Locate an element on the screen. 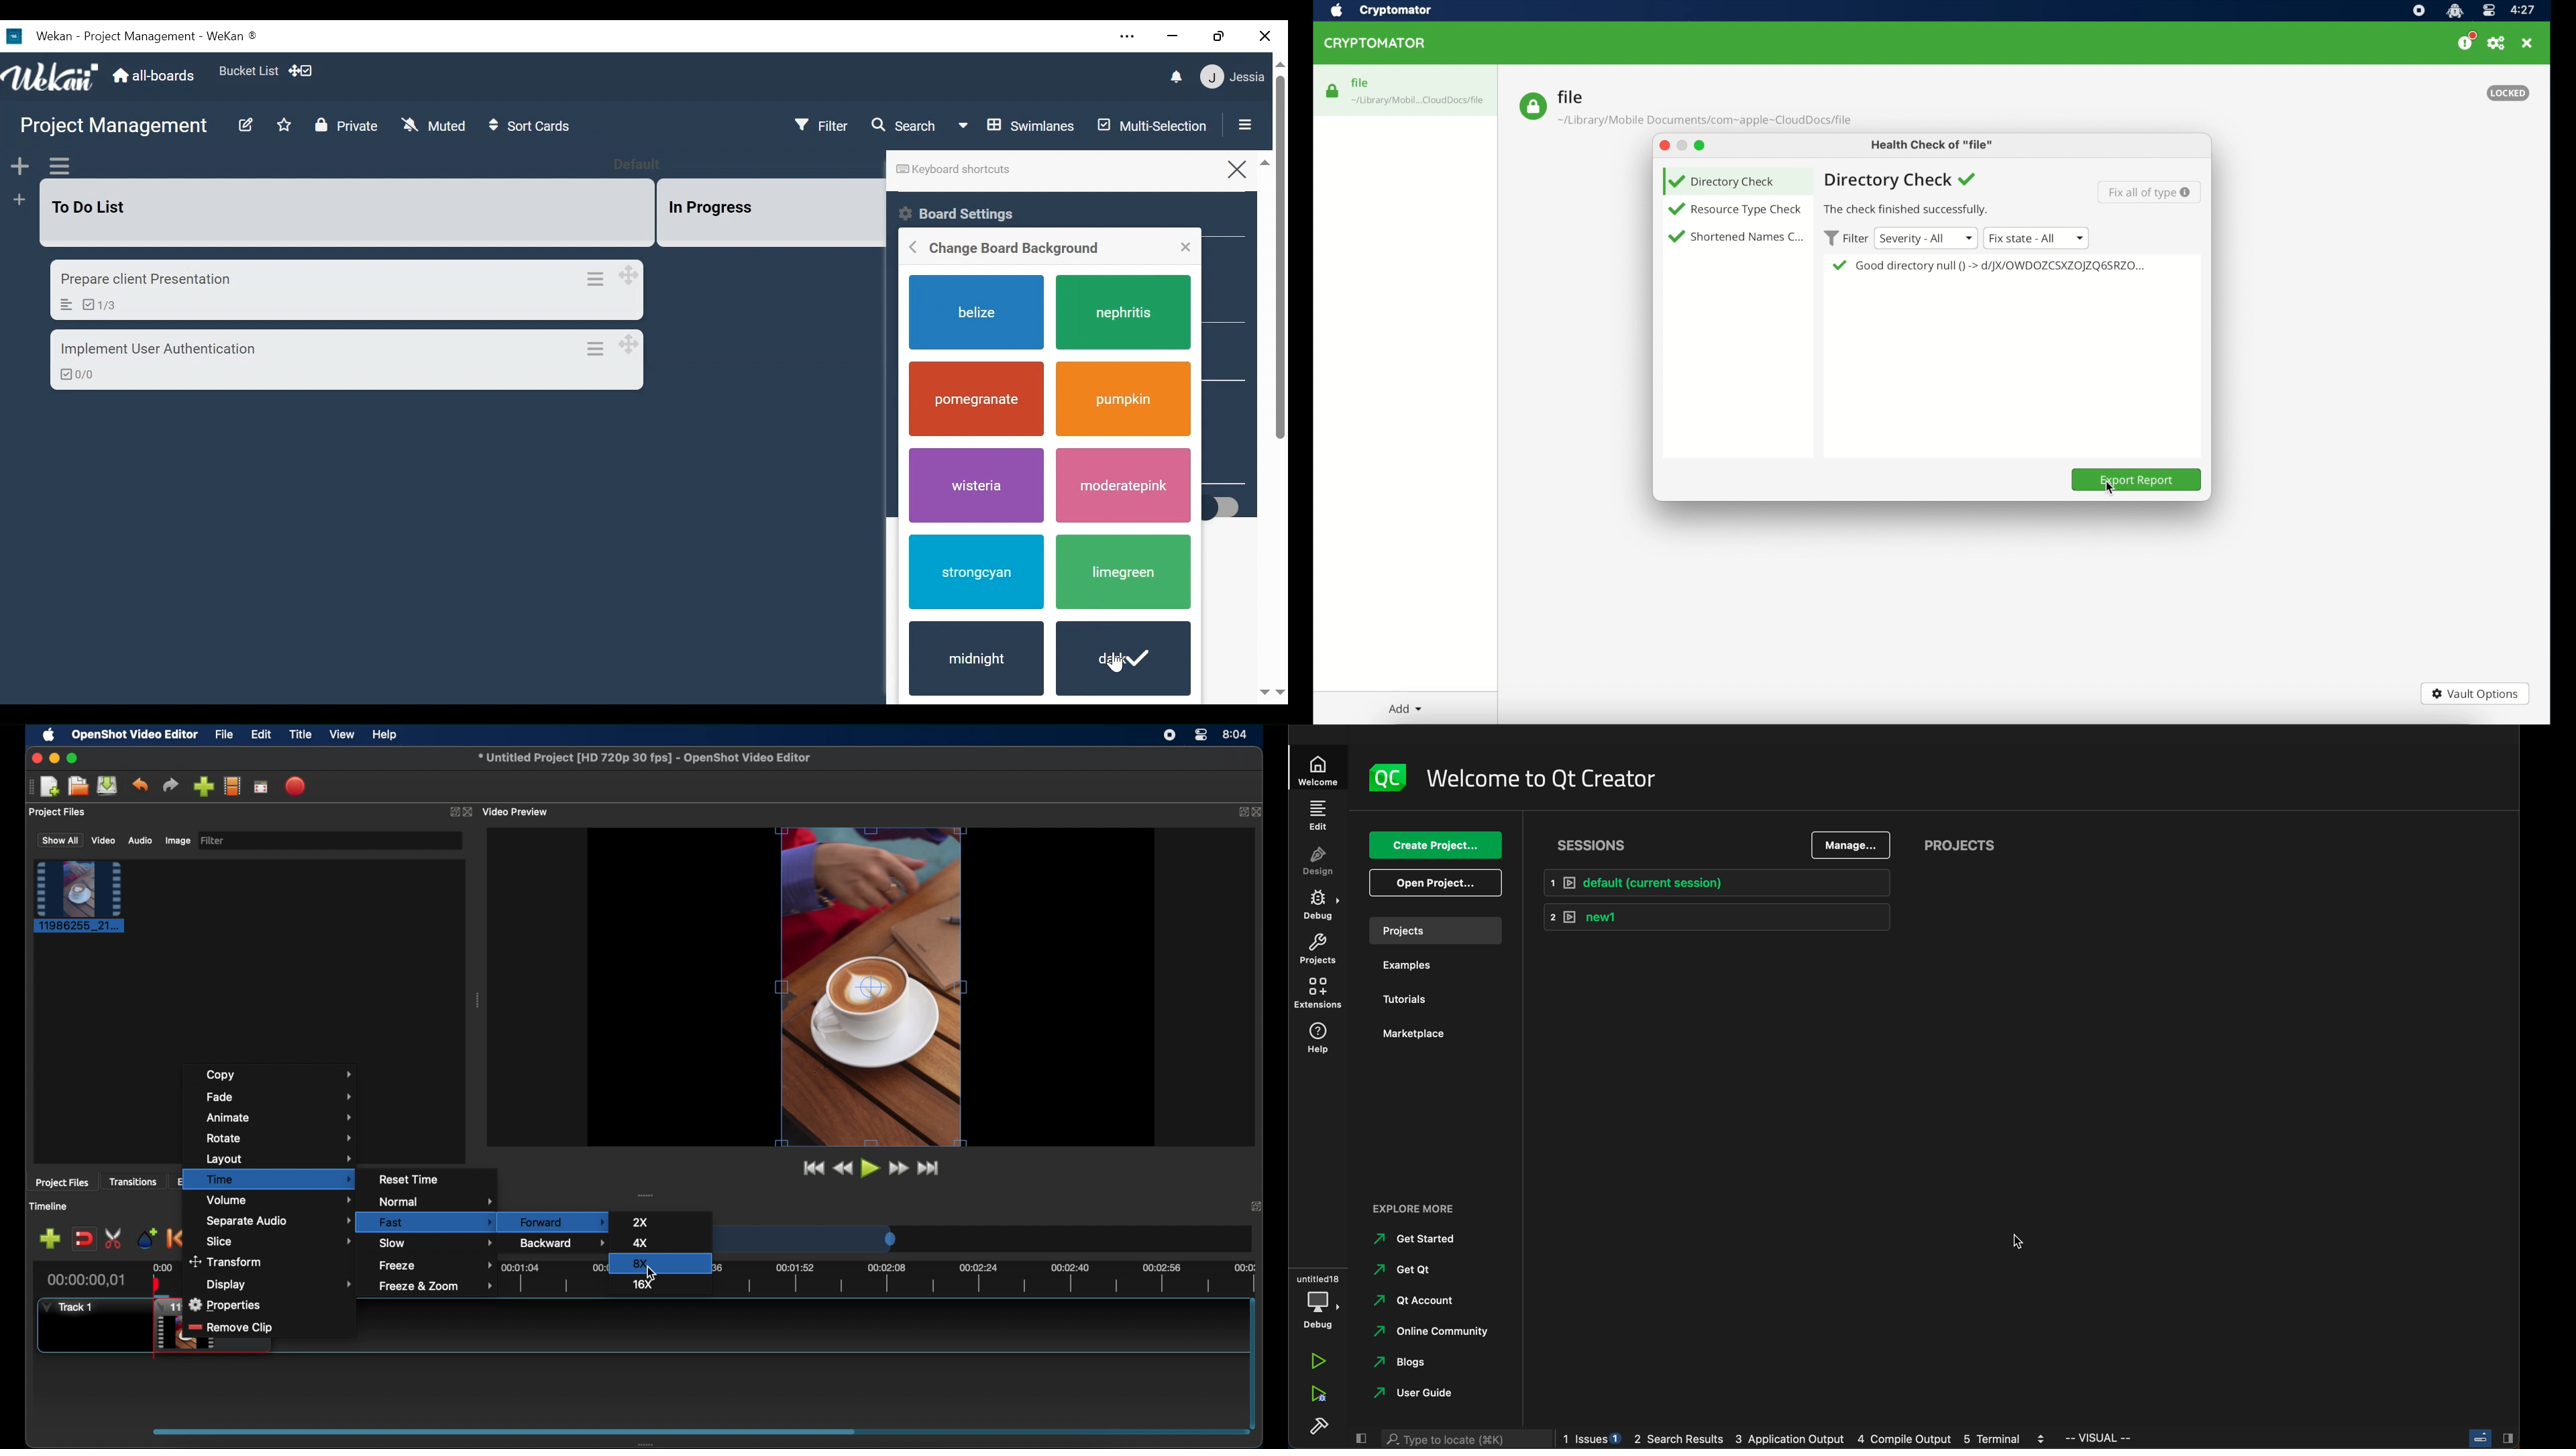  file is located at coordinates (1685, 108).